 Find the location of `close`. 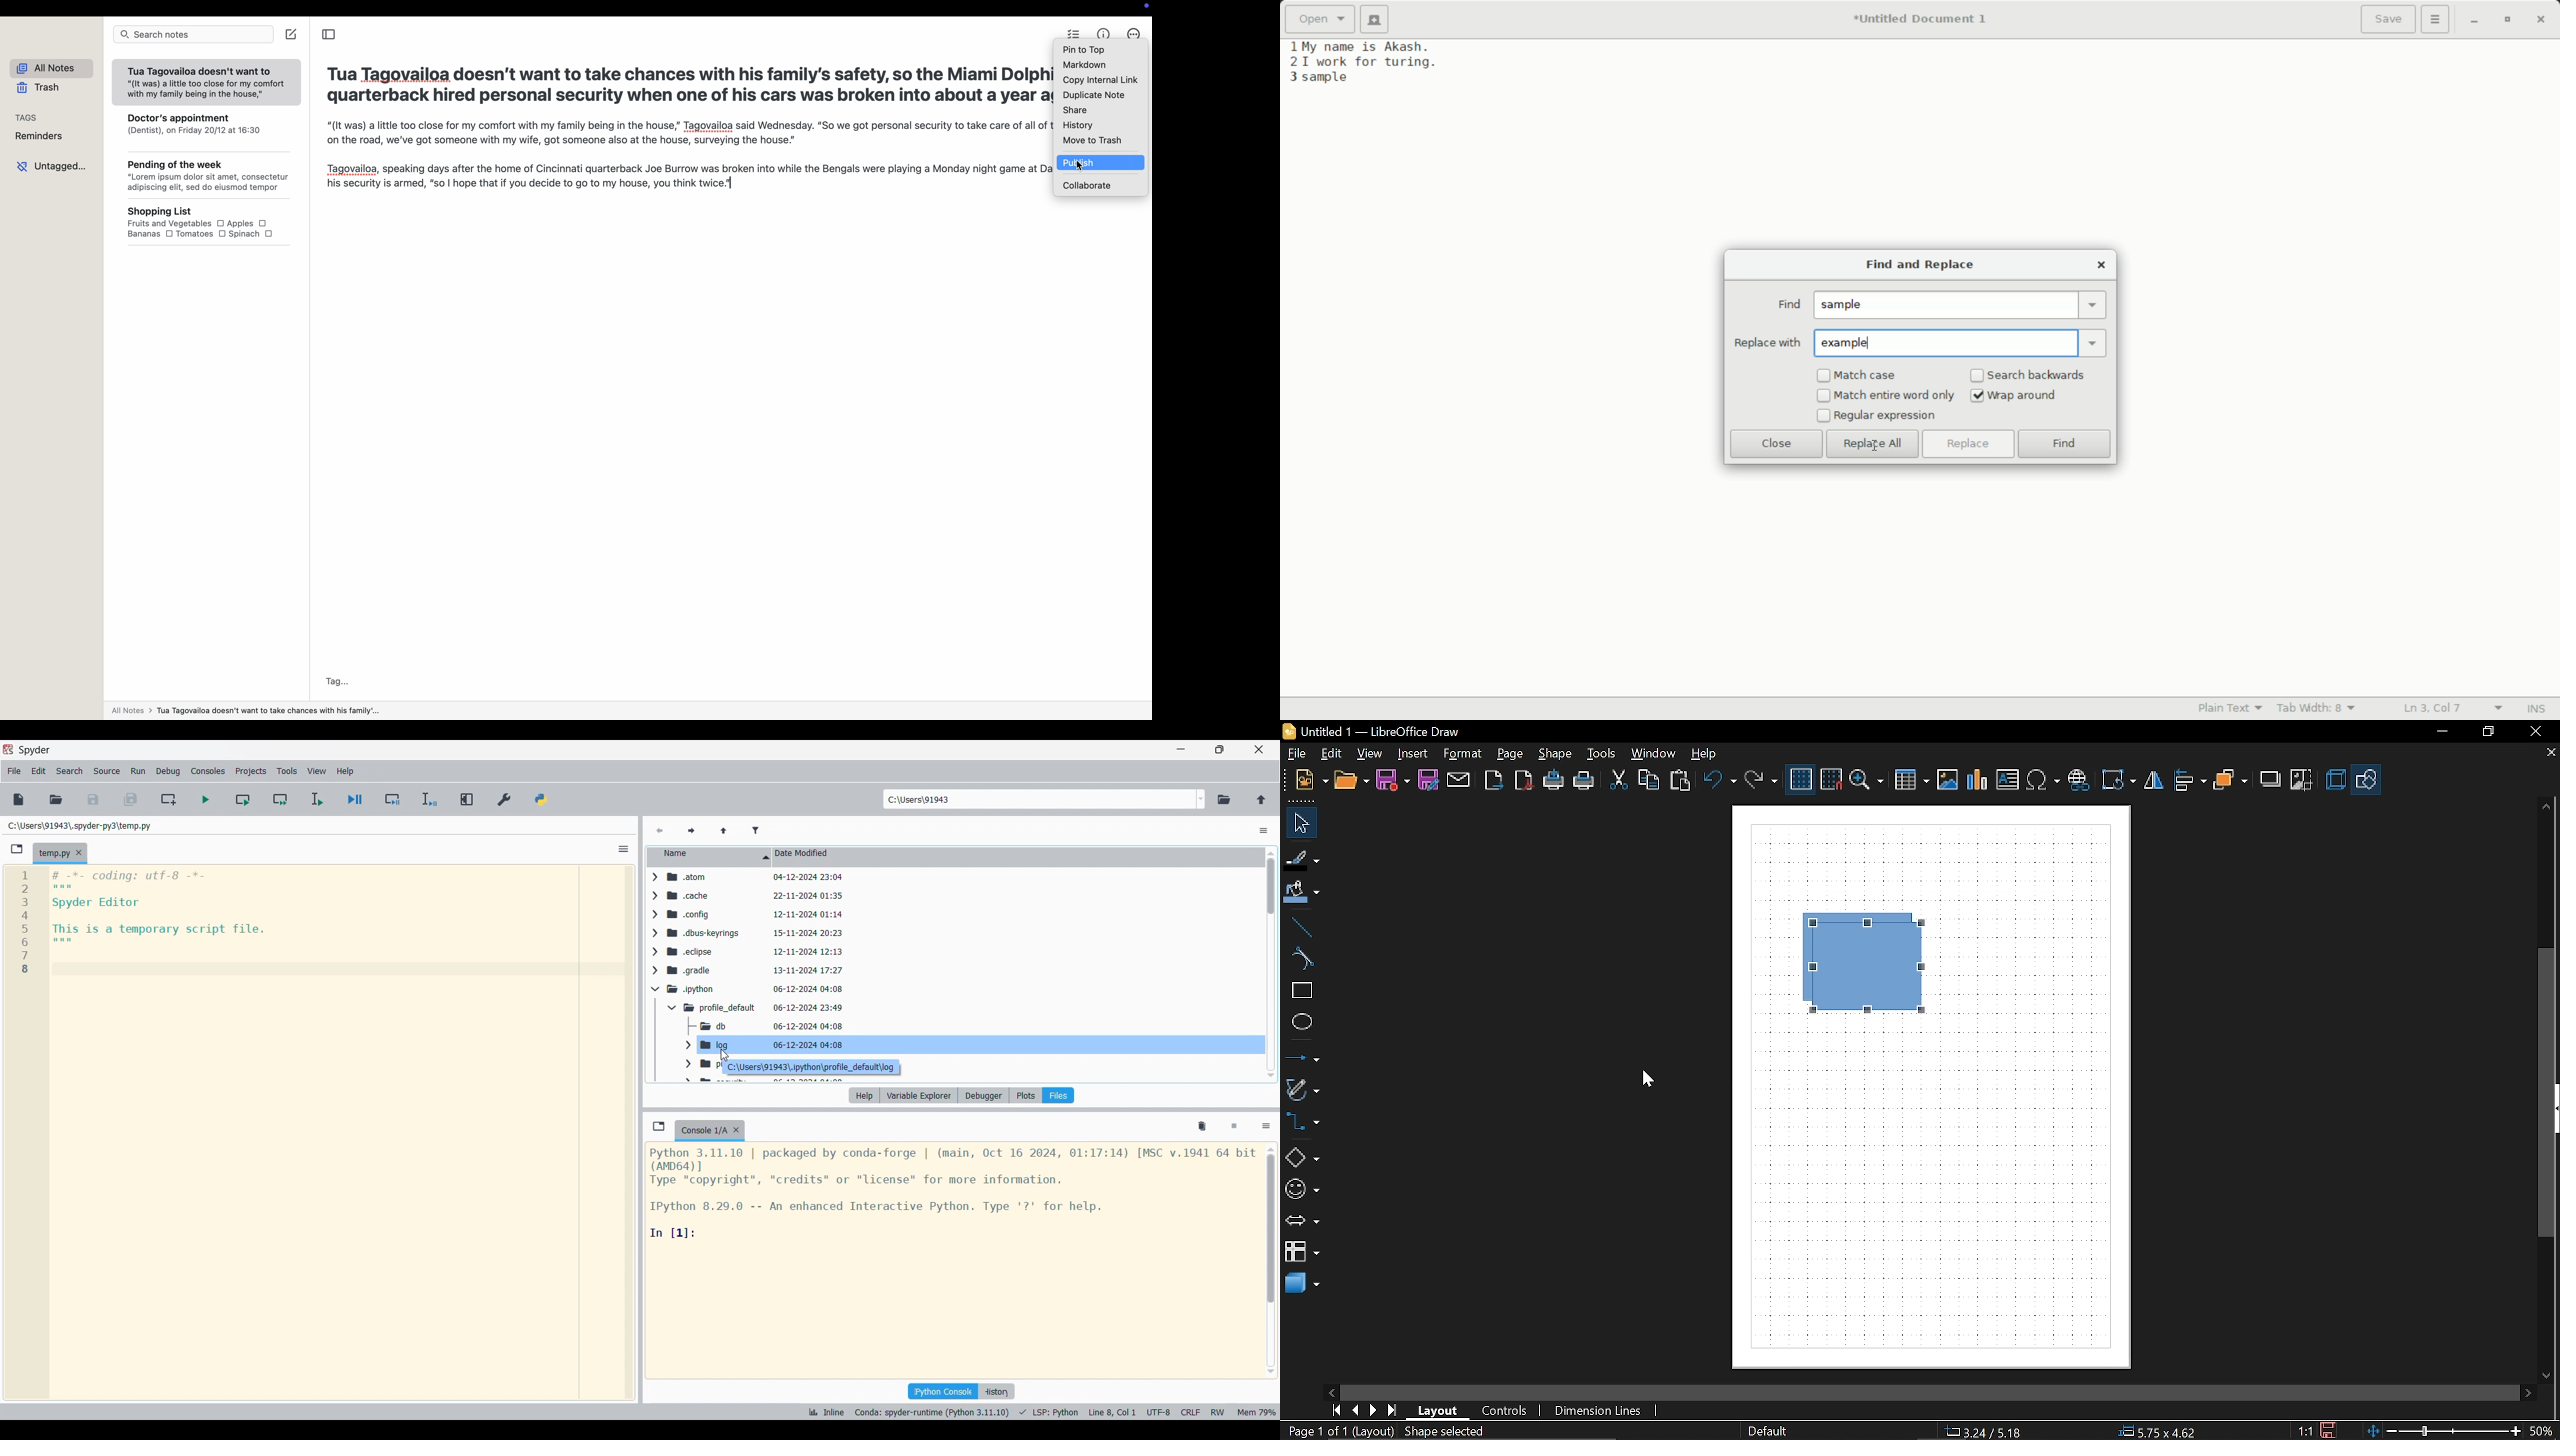

close is located at coordinates (2101, 265).